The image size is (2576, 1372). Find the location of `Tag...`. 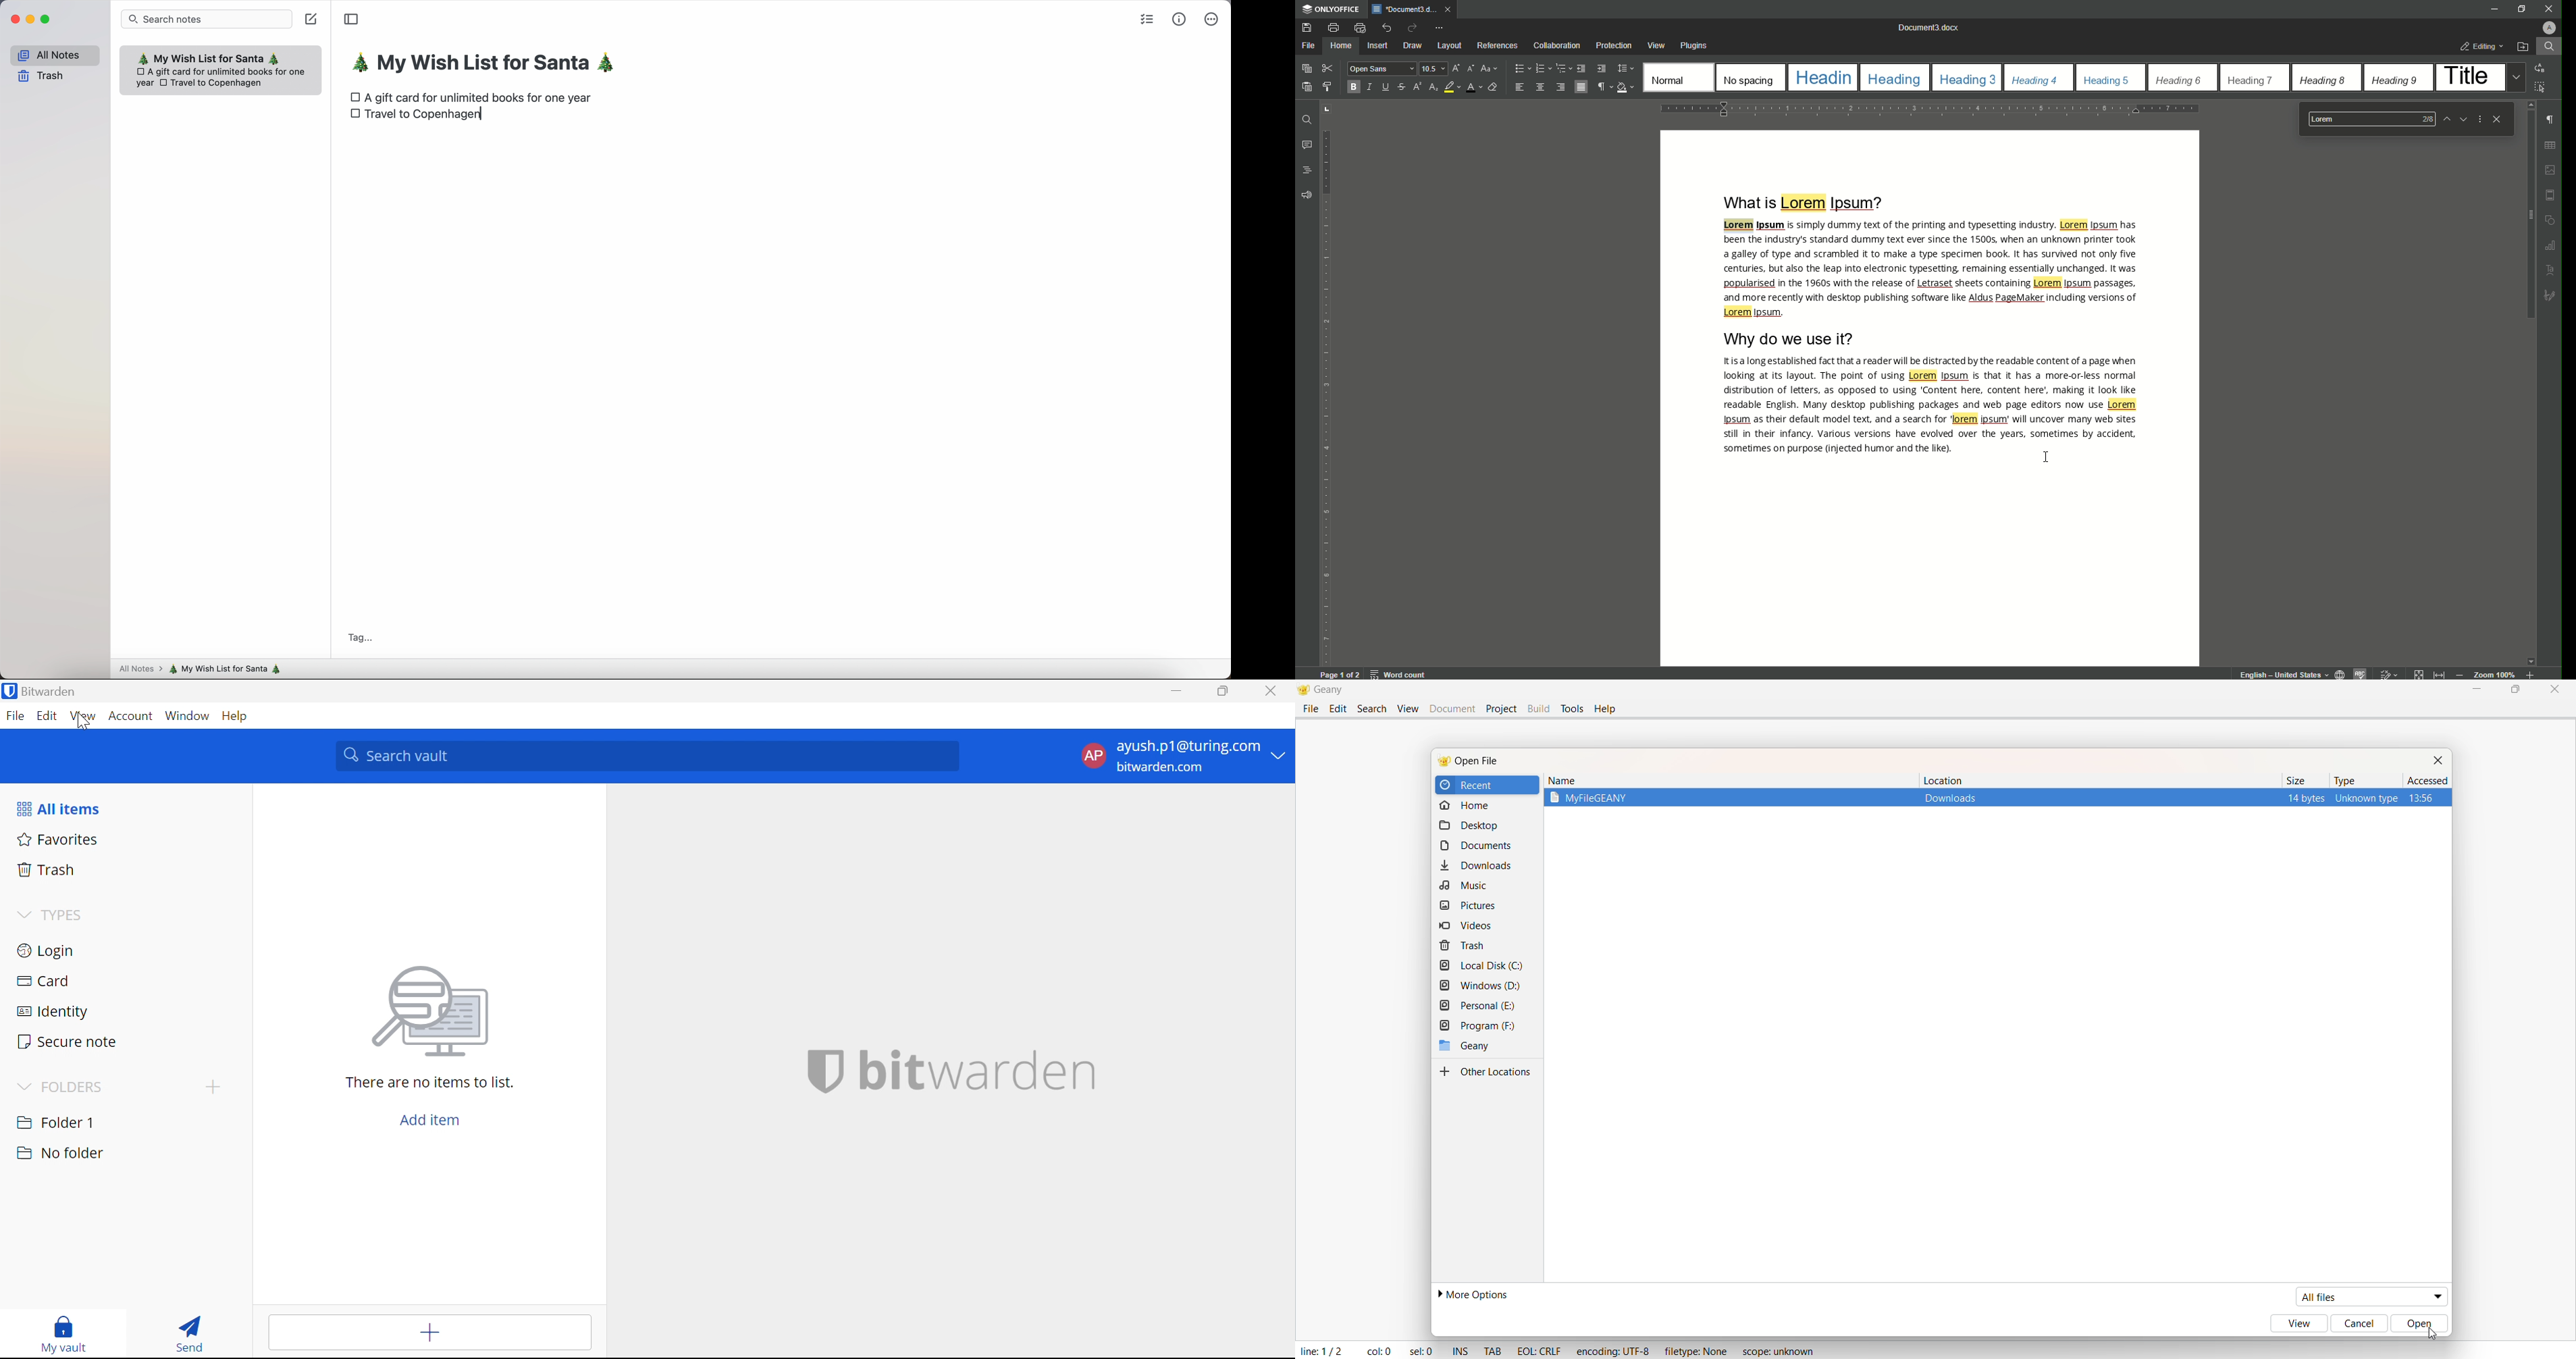

Tag... is located at coordinates (361, 640).